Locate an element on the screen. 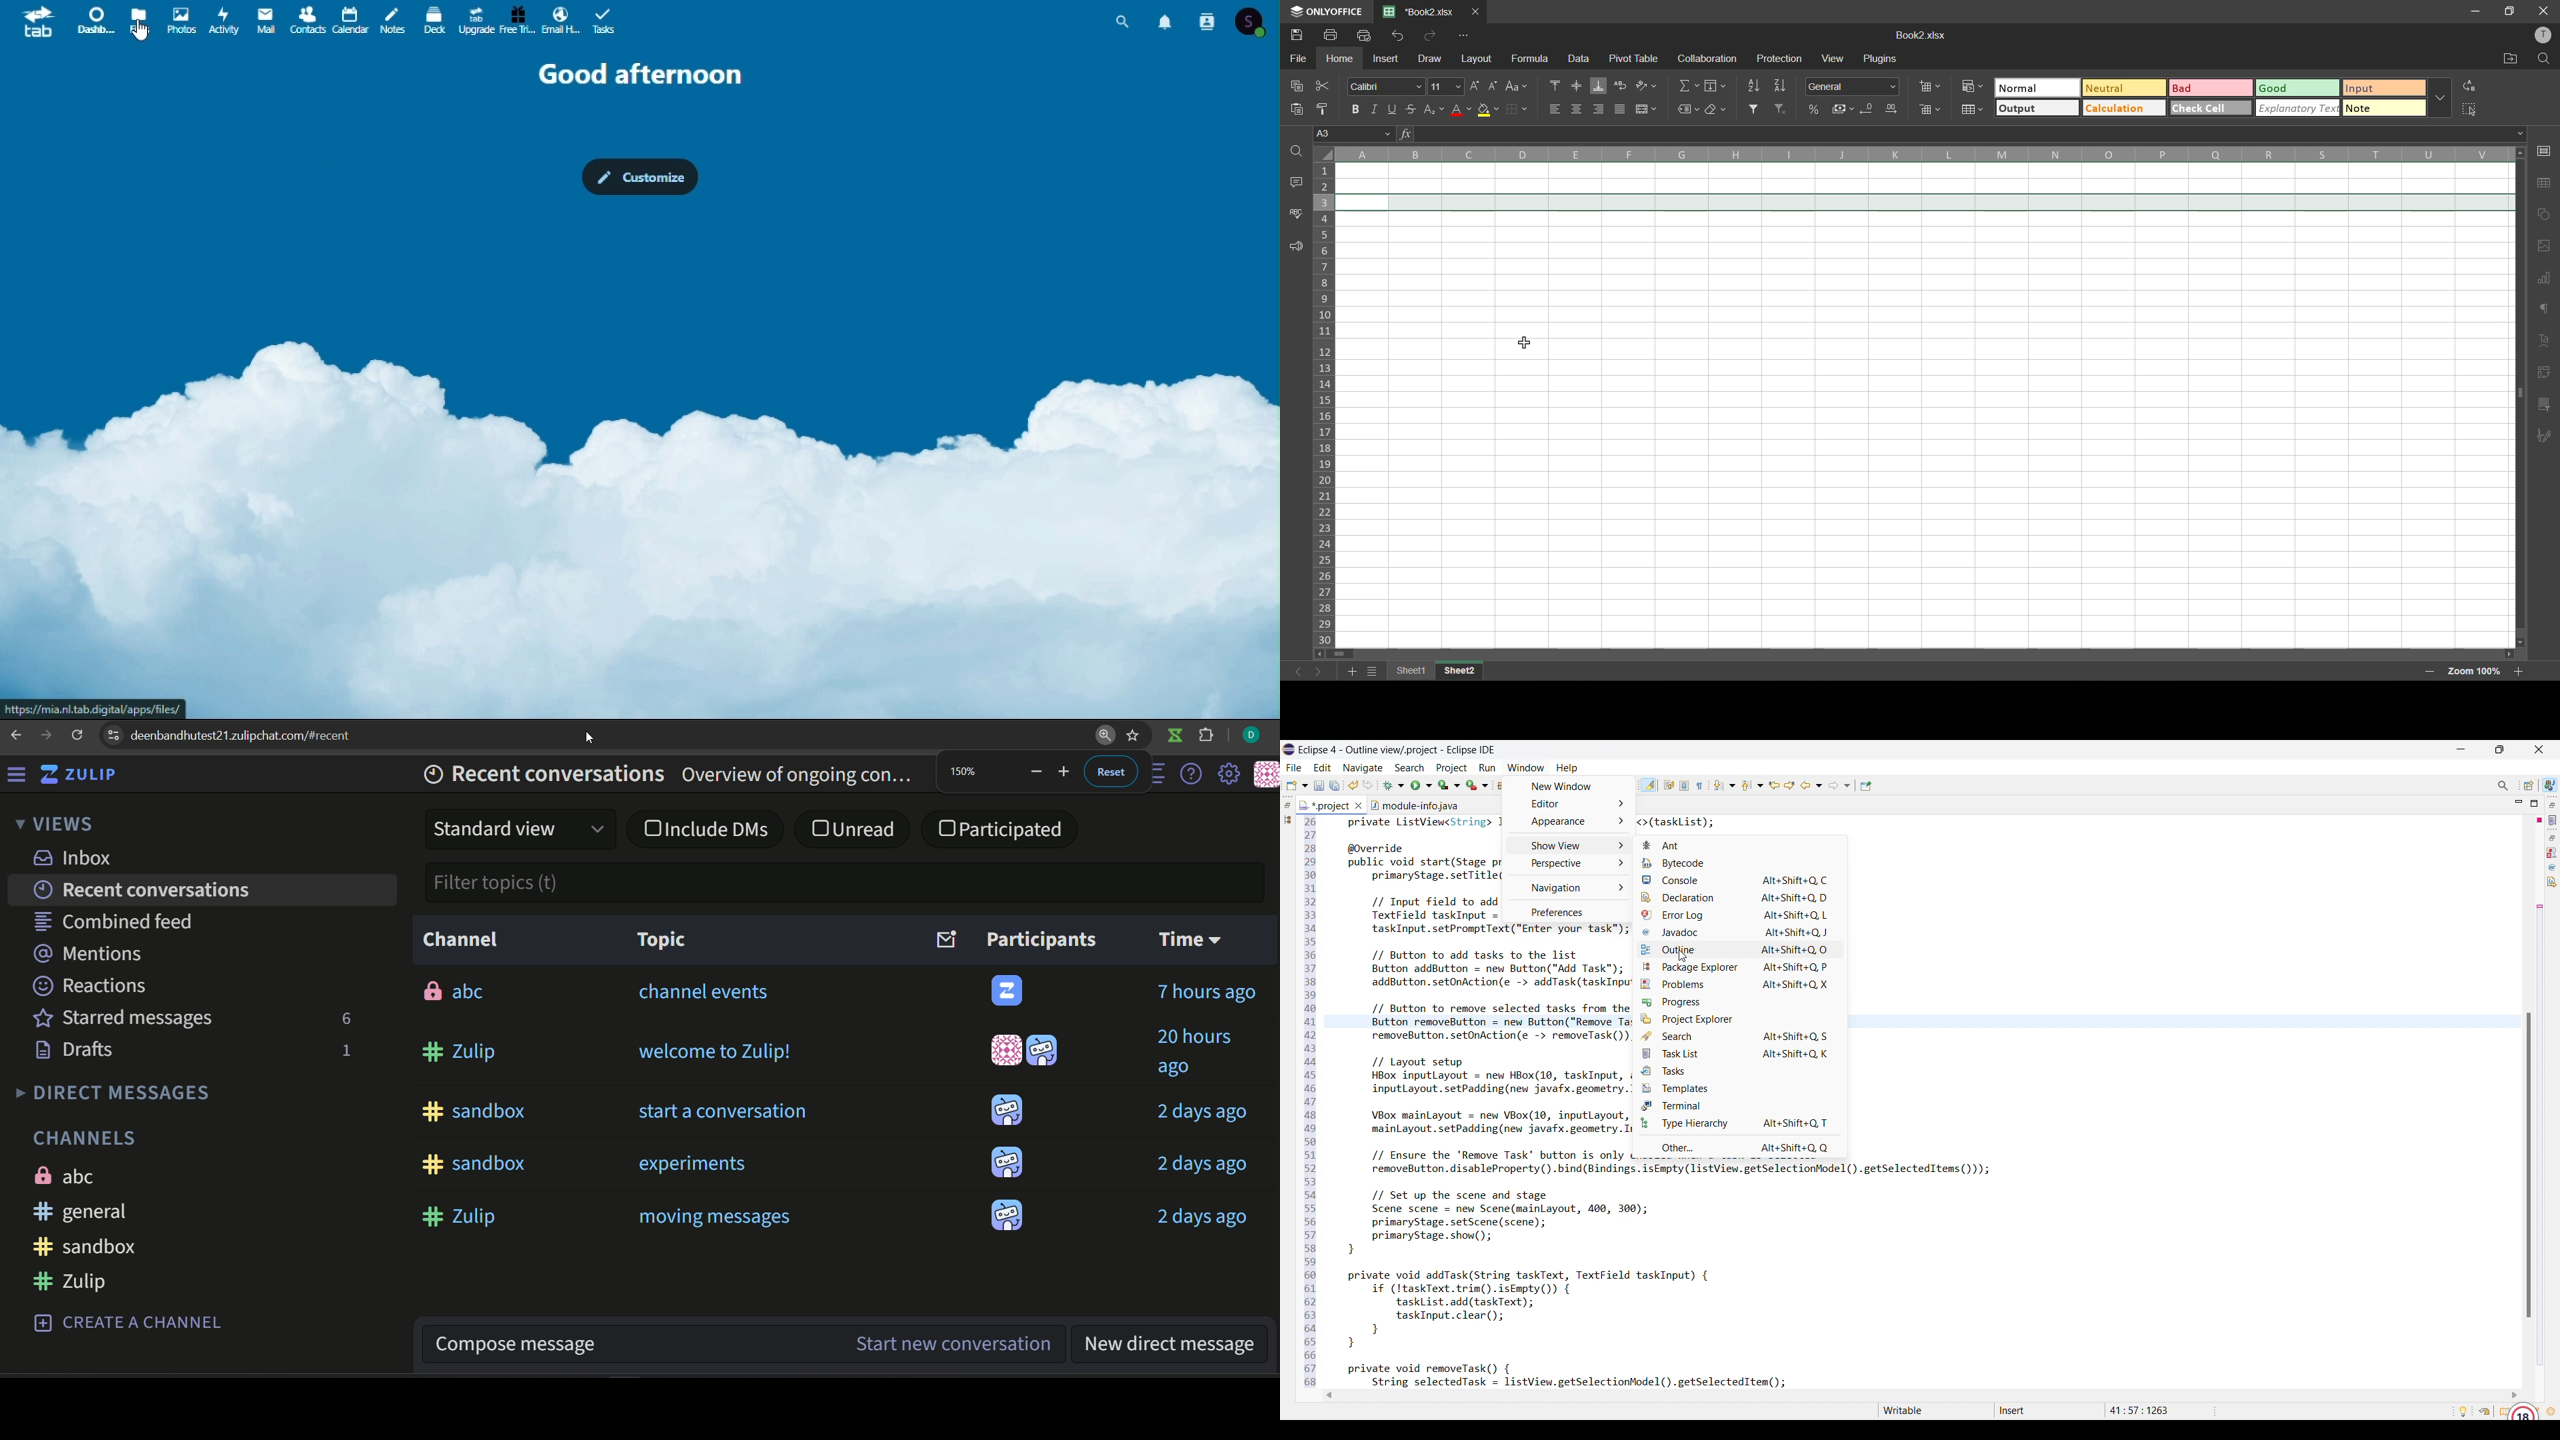 This screenshot has height=1456, width=2576. Activity photos is located at coordinates (225, 20).